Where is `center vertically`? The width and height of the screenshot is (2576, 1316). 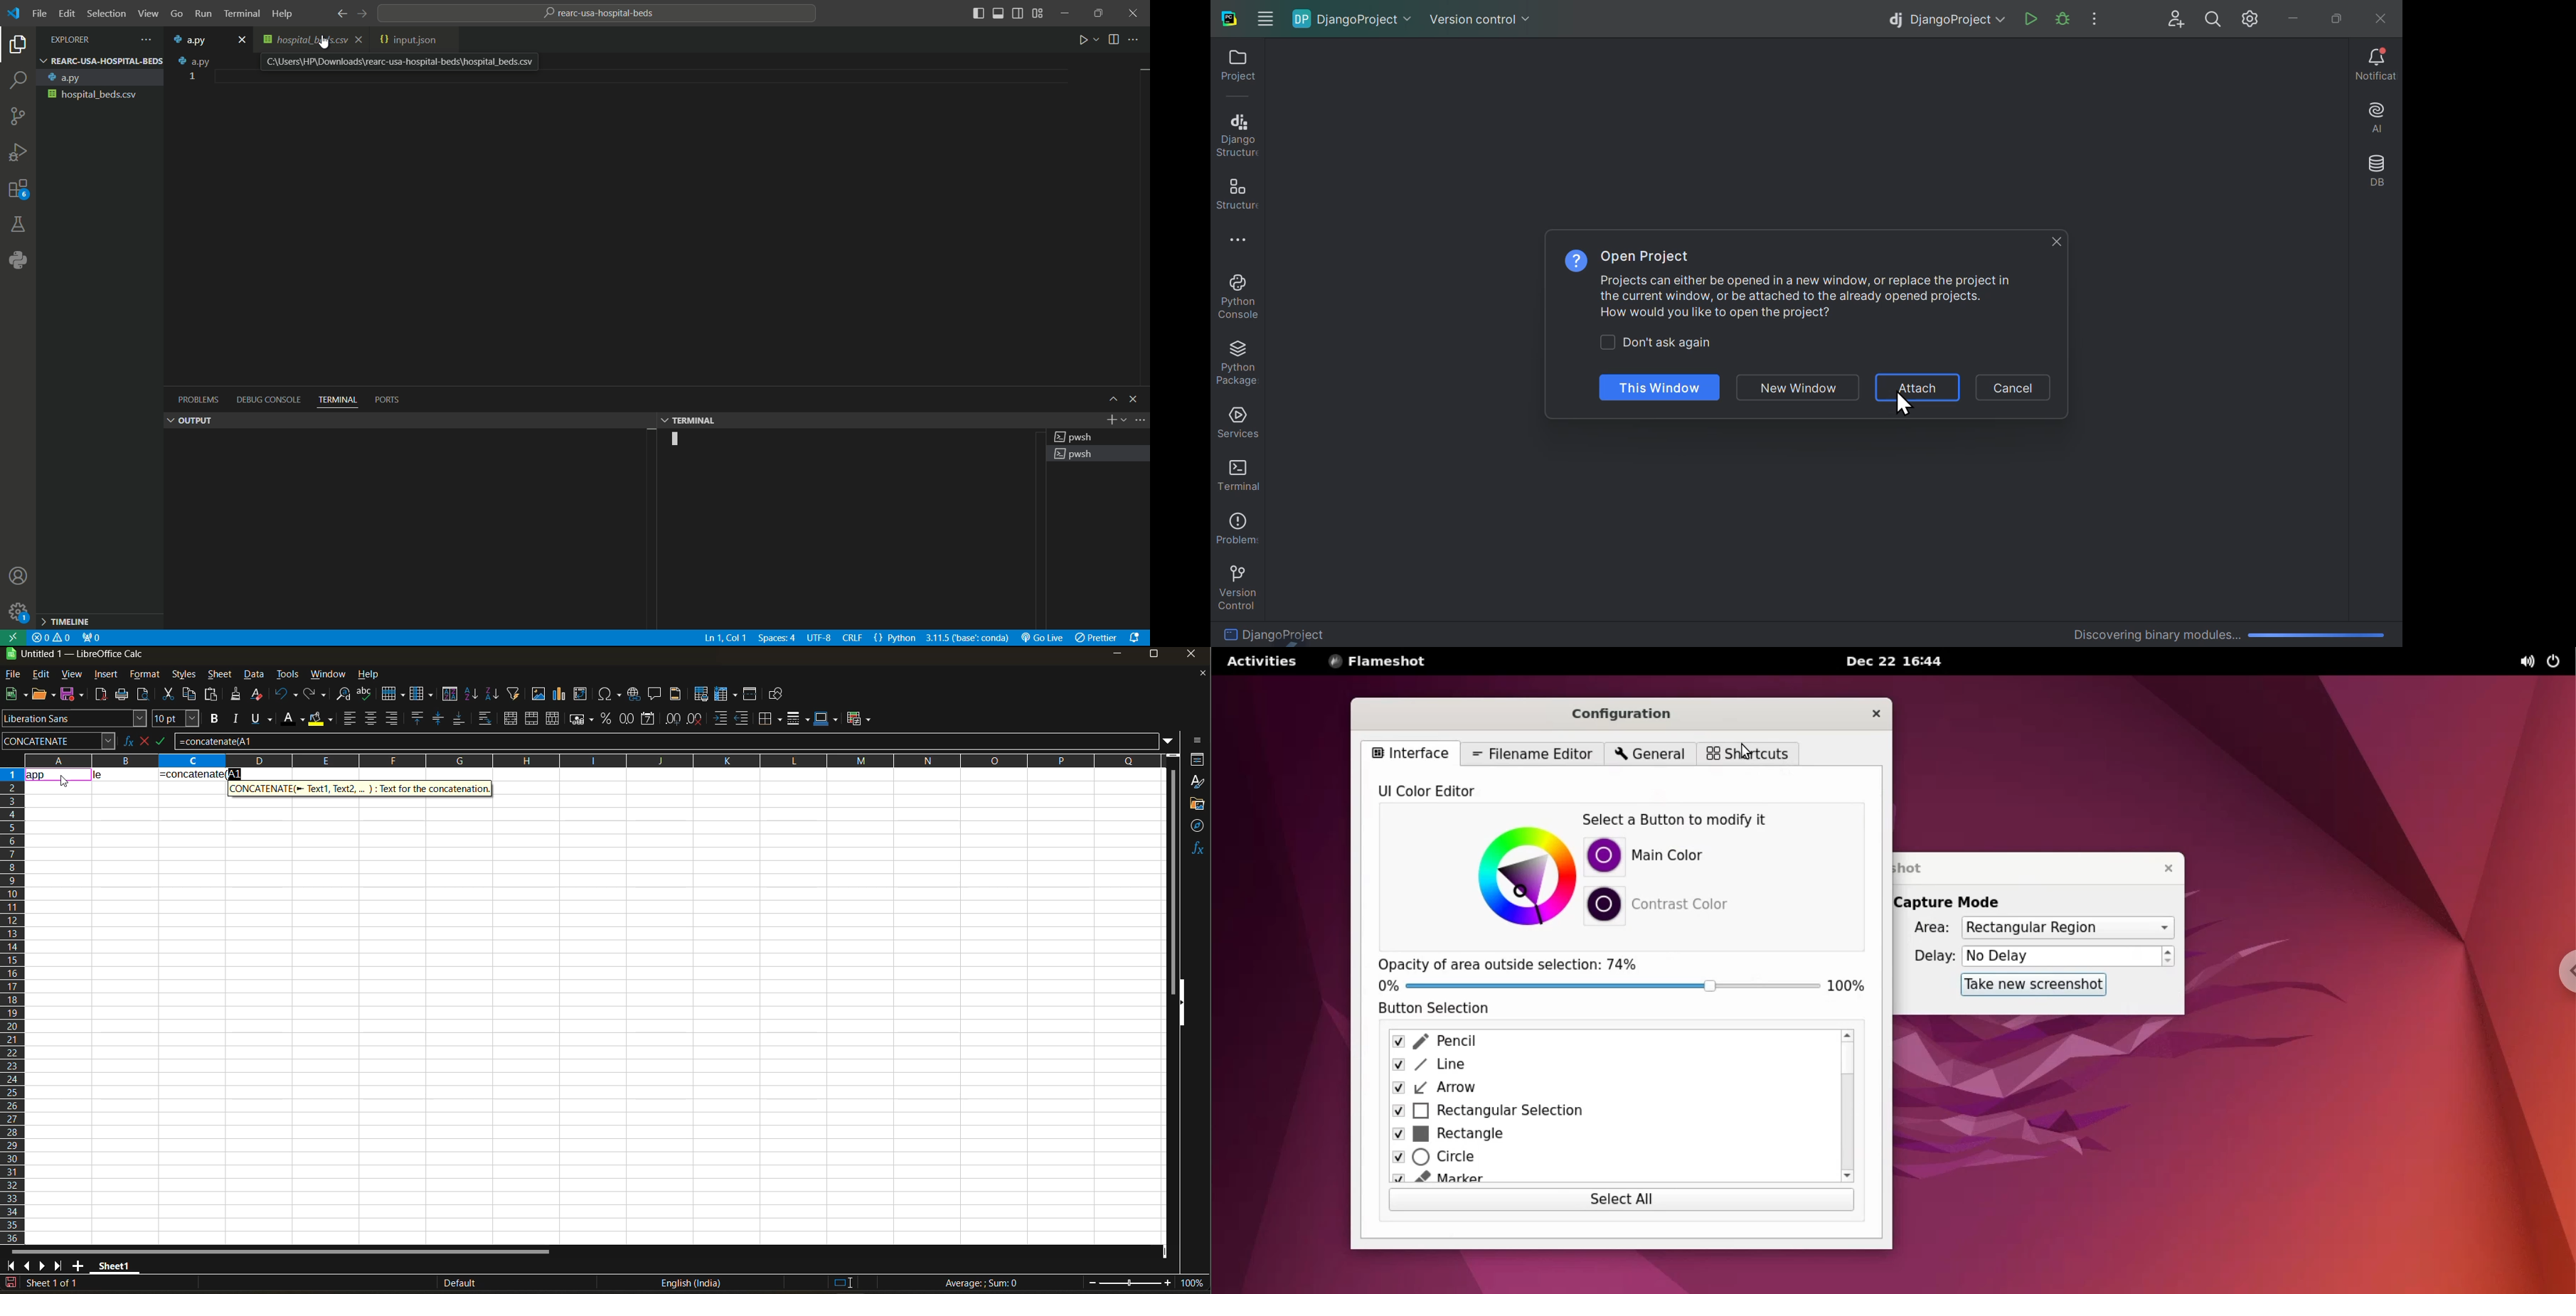
center vertically is located at coordinates (438, 719).